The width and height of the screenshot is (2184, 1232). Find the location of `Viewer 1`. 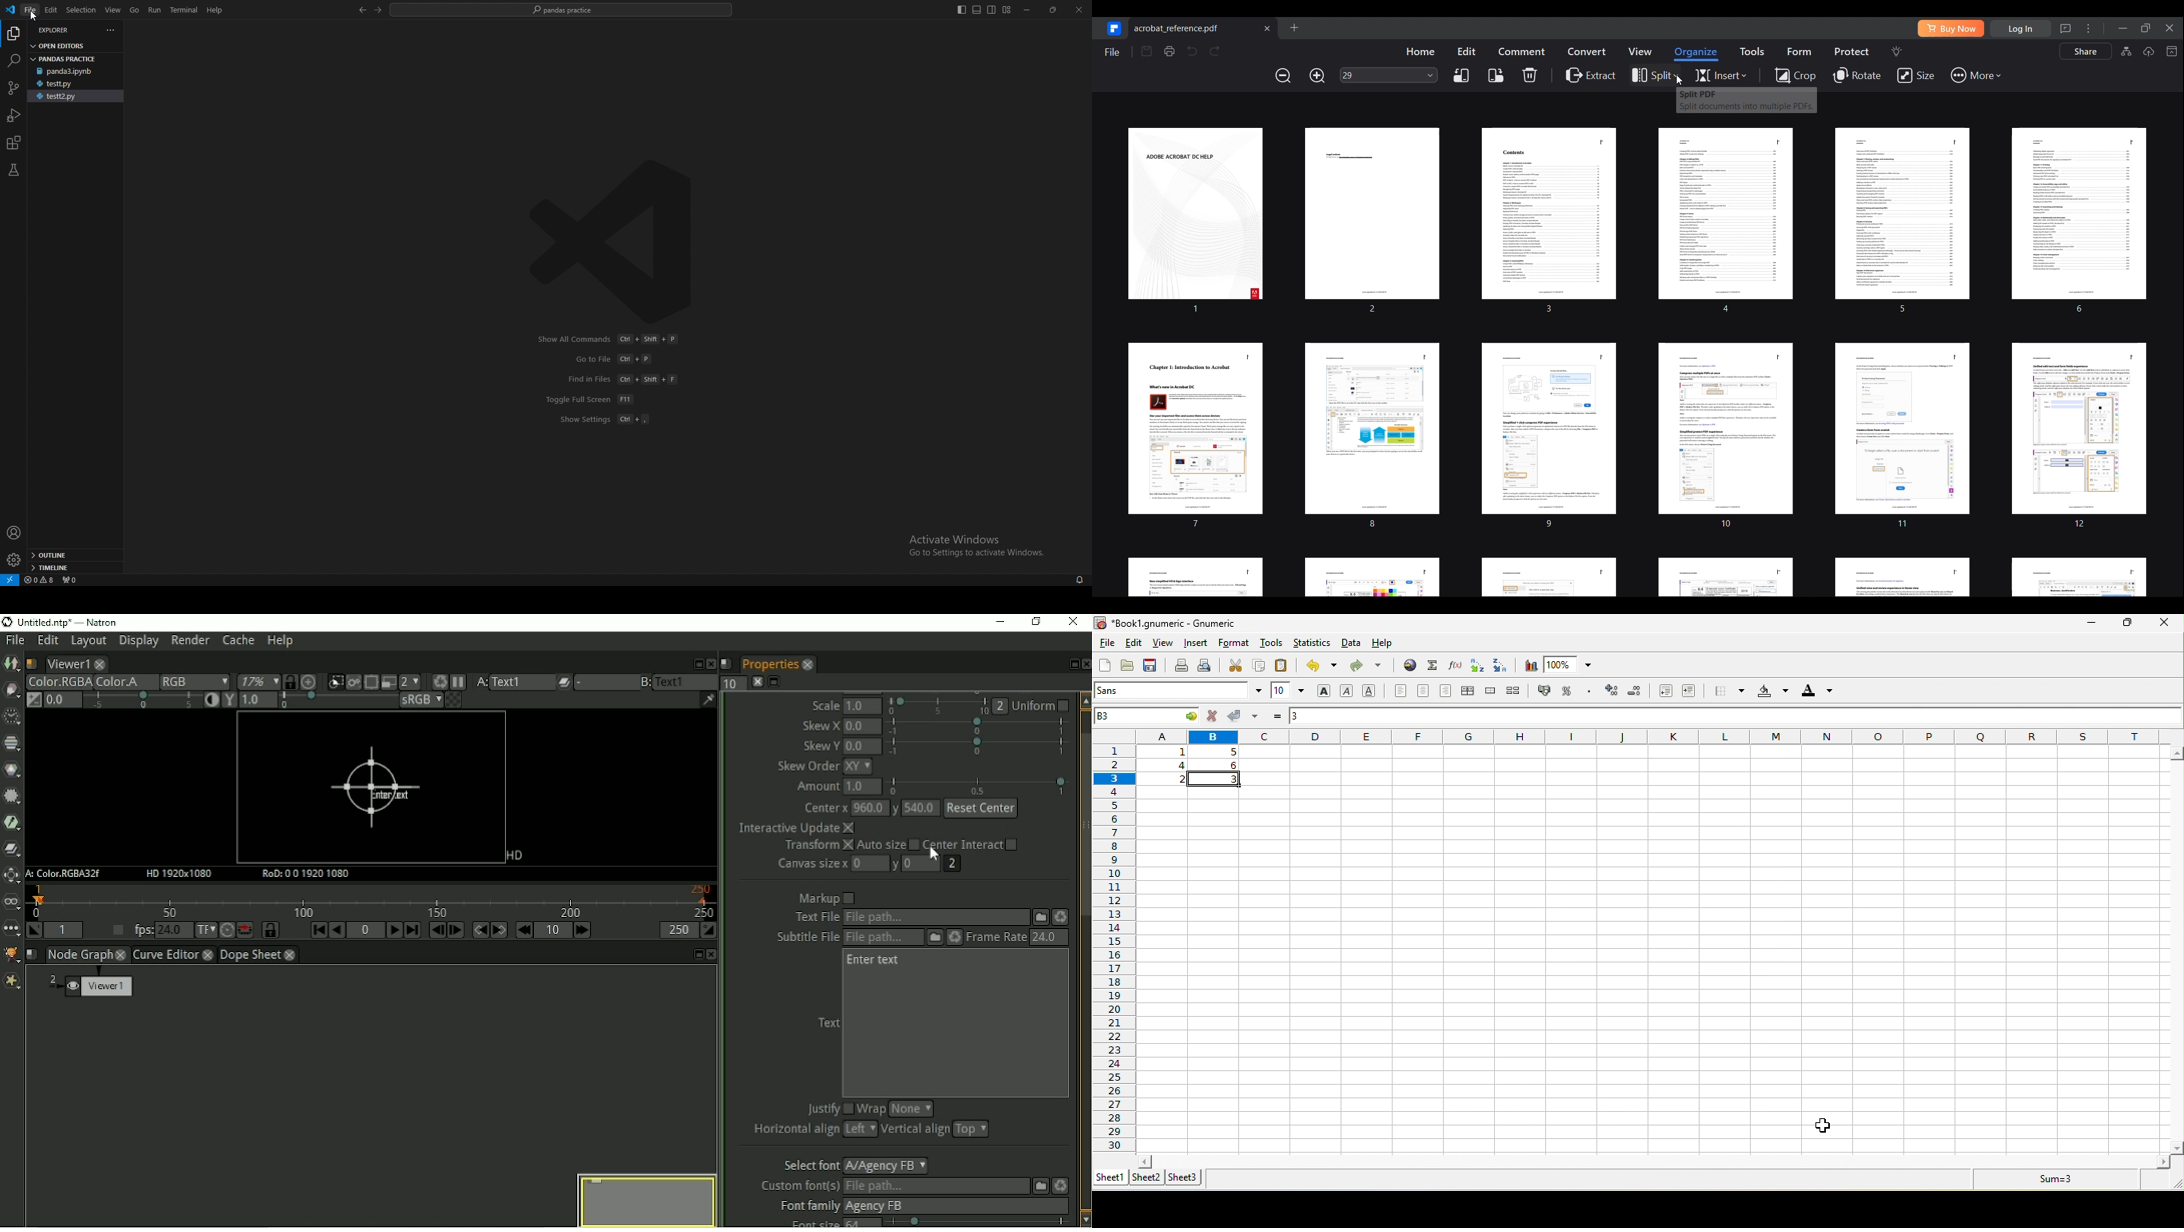

Viewer 1 is located at coordinates (93, 988).